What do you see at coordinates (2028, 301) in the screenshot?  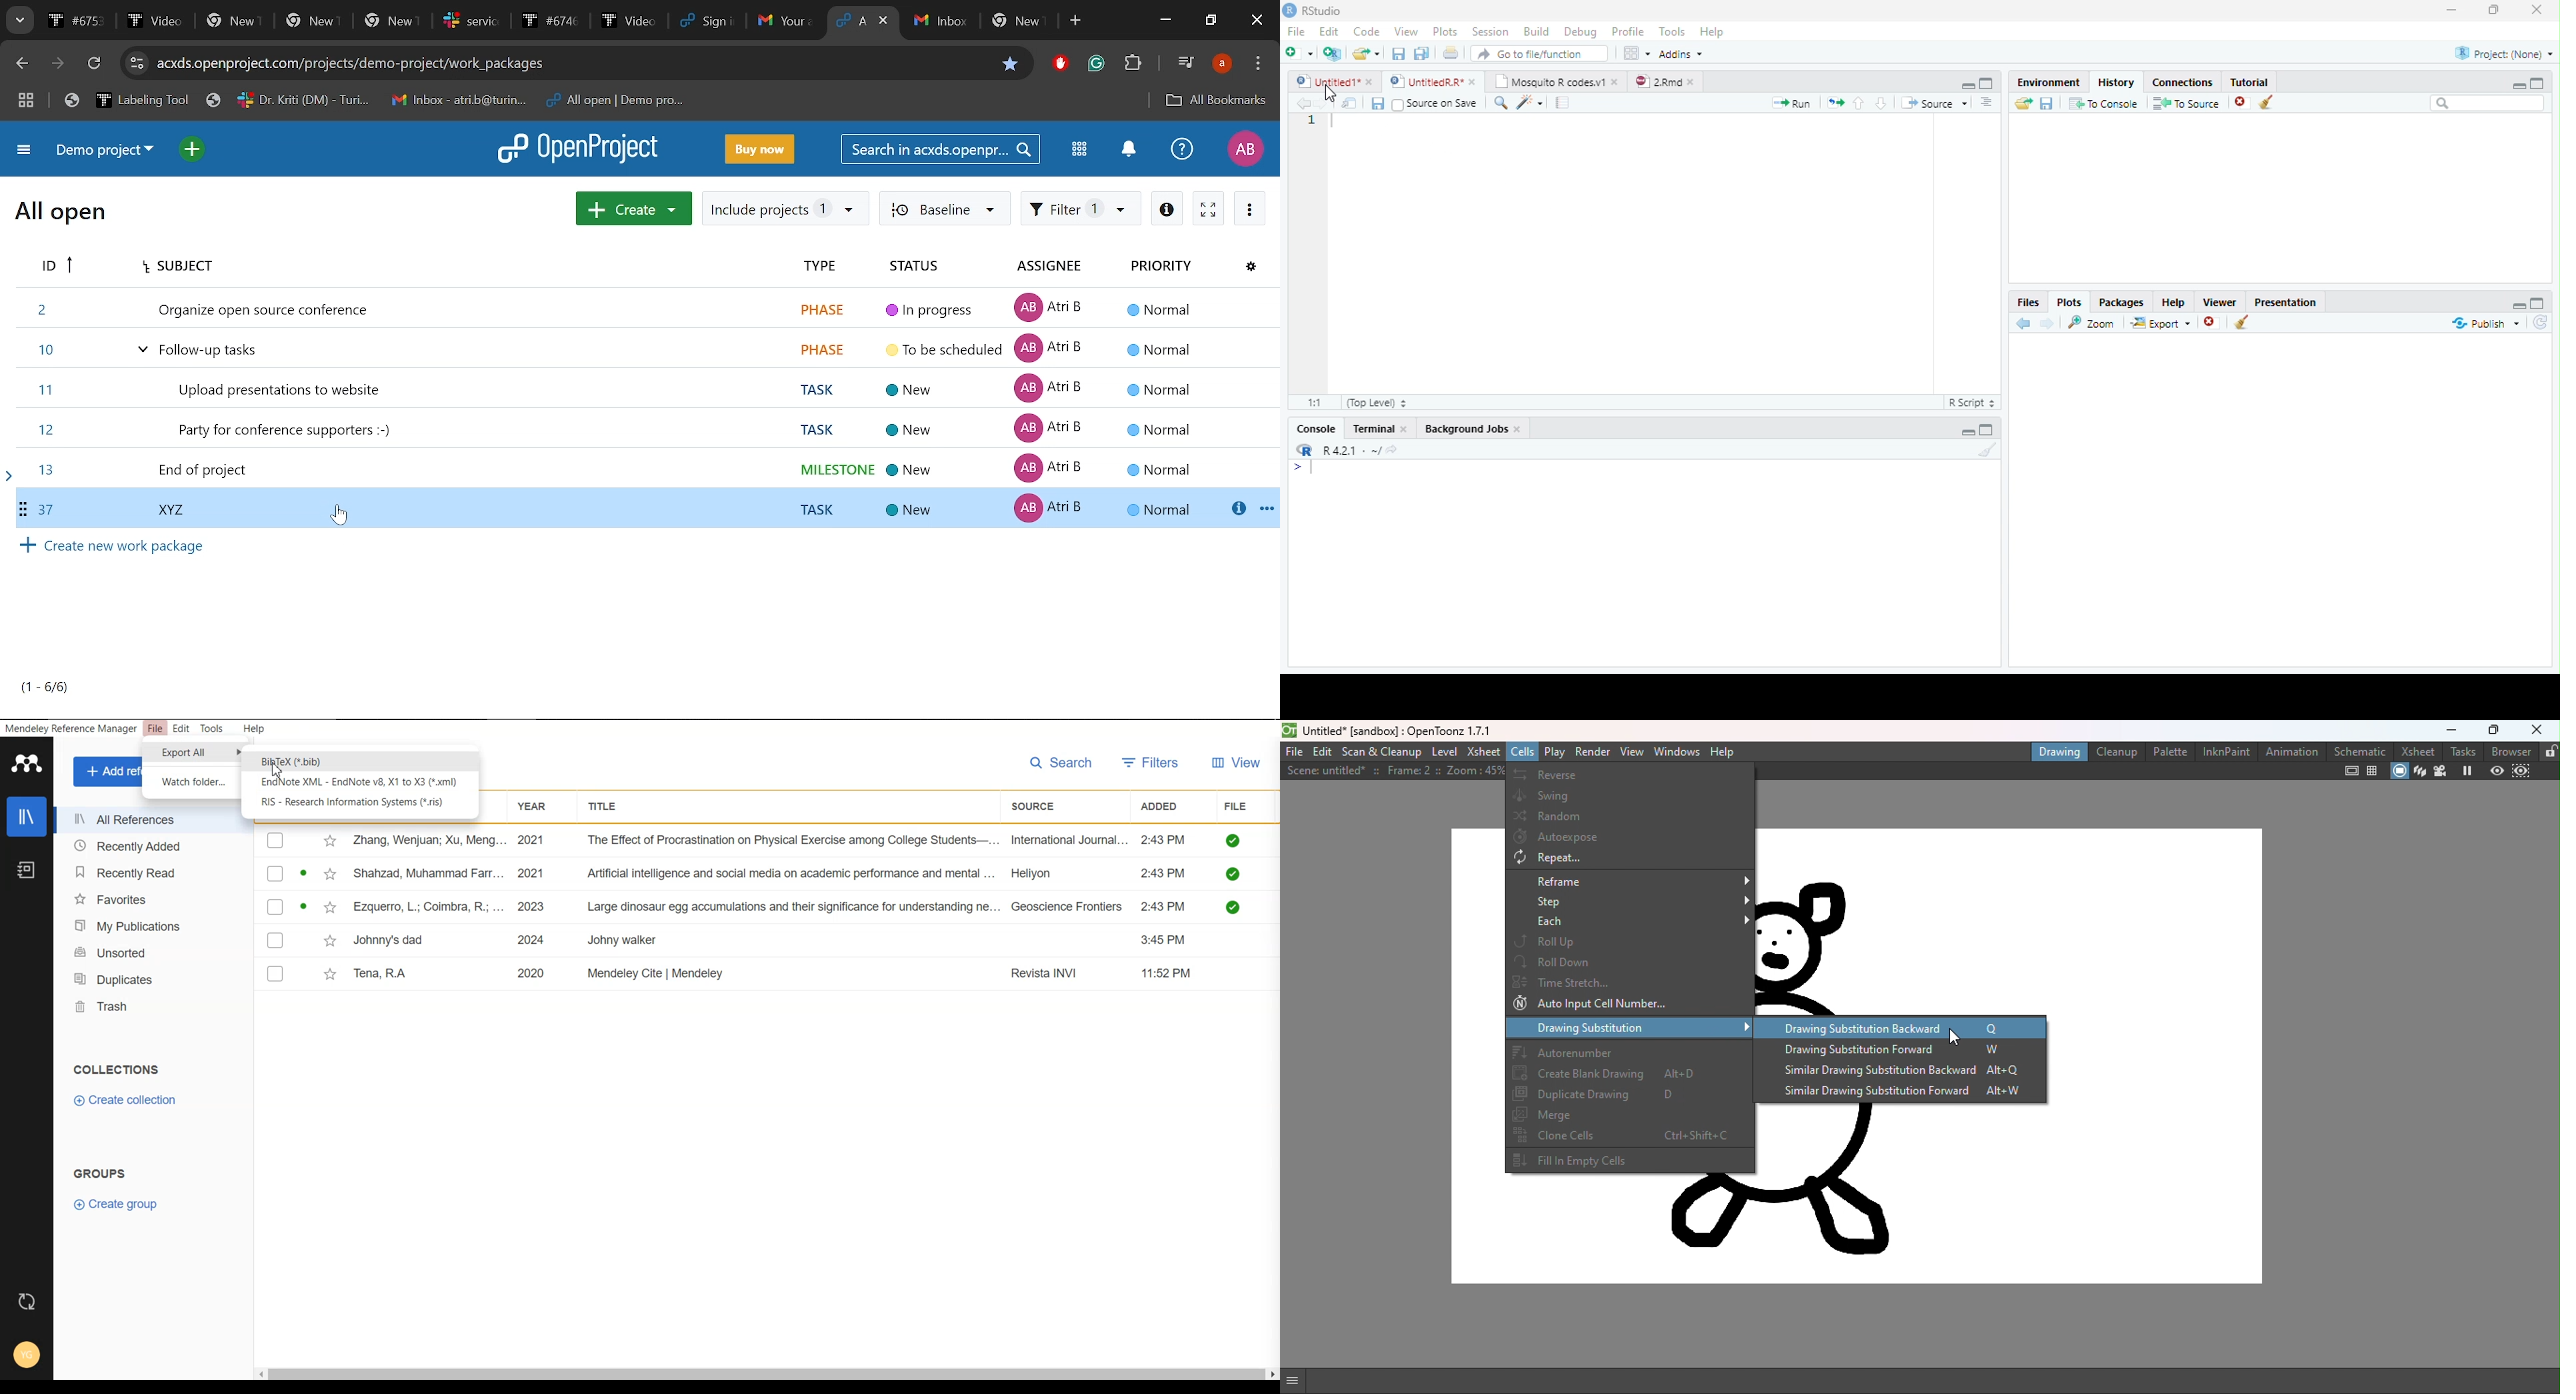 I see `Files` at bounding box center [2028, 301].